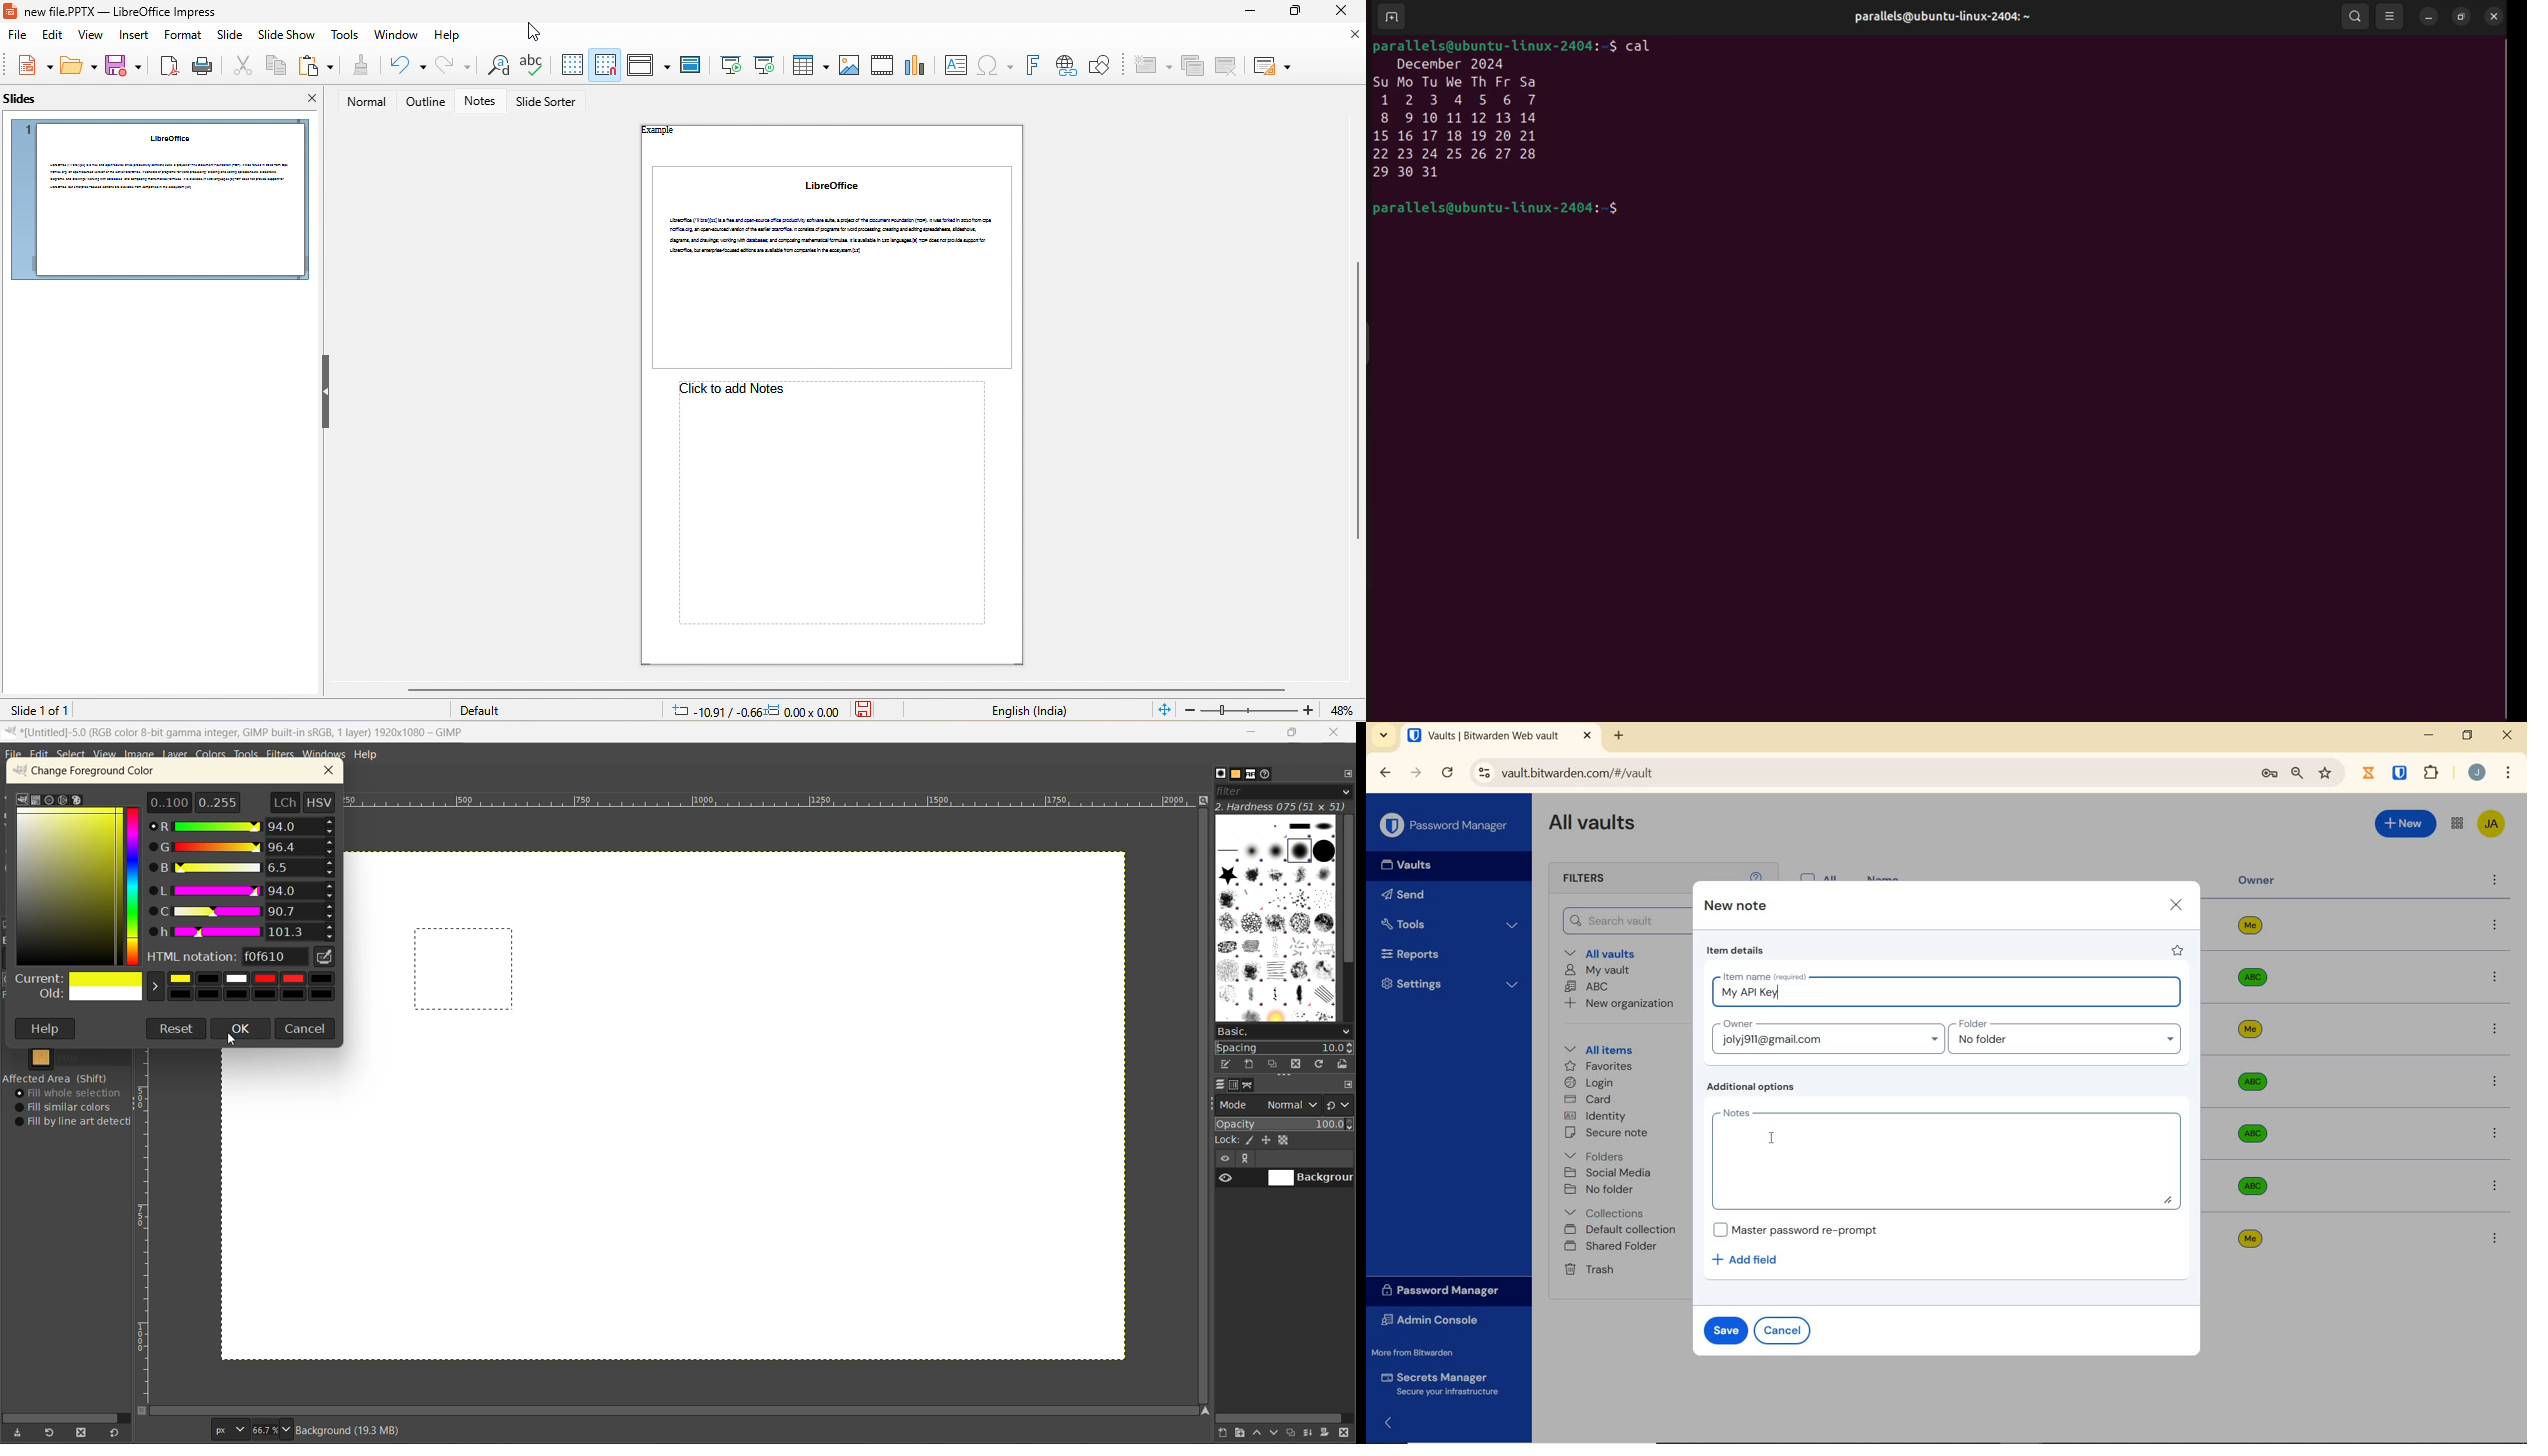 The width and height of the screenshot is (2548, 1456). I want to click on dimension: 0.00x0.00, so click(803, 711).